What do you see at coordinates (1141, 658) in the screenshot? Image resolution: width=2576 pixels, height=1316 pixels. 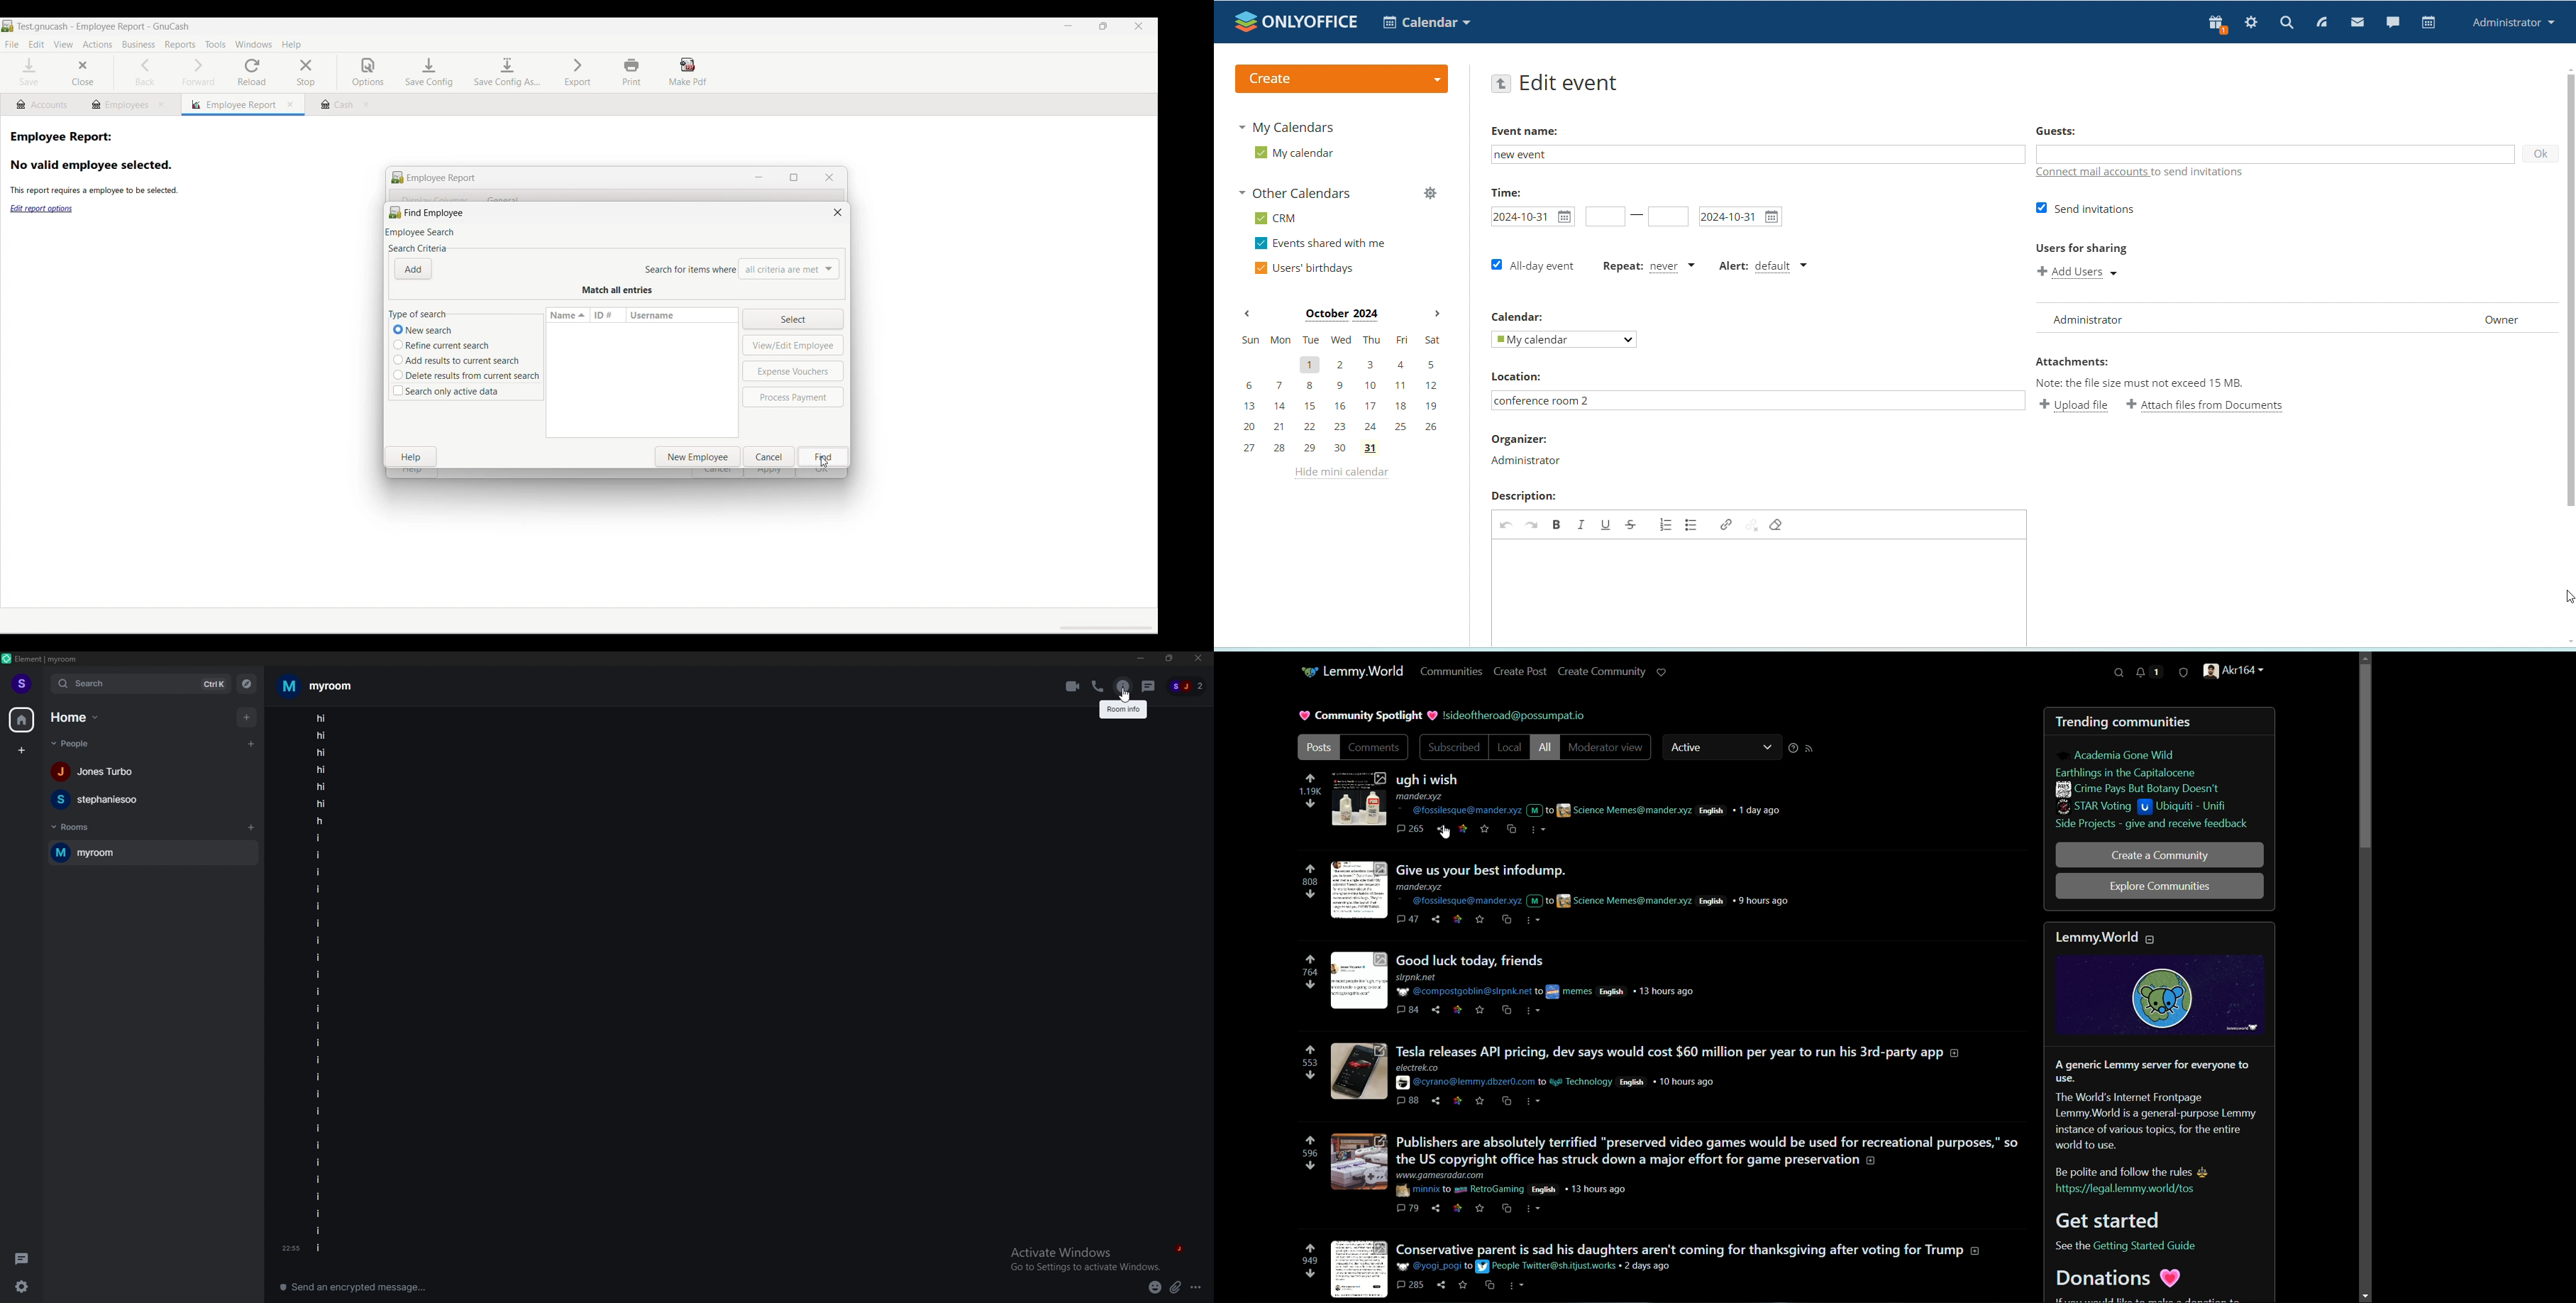 I see `minimize` at bounding box center [1141, 658].